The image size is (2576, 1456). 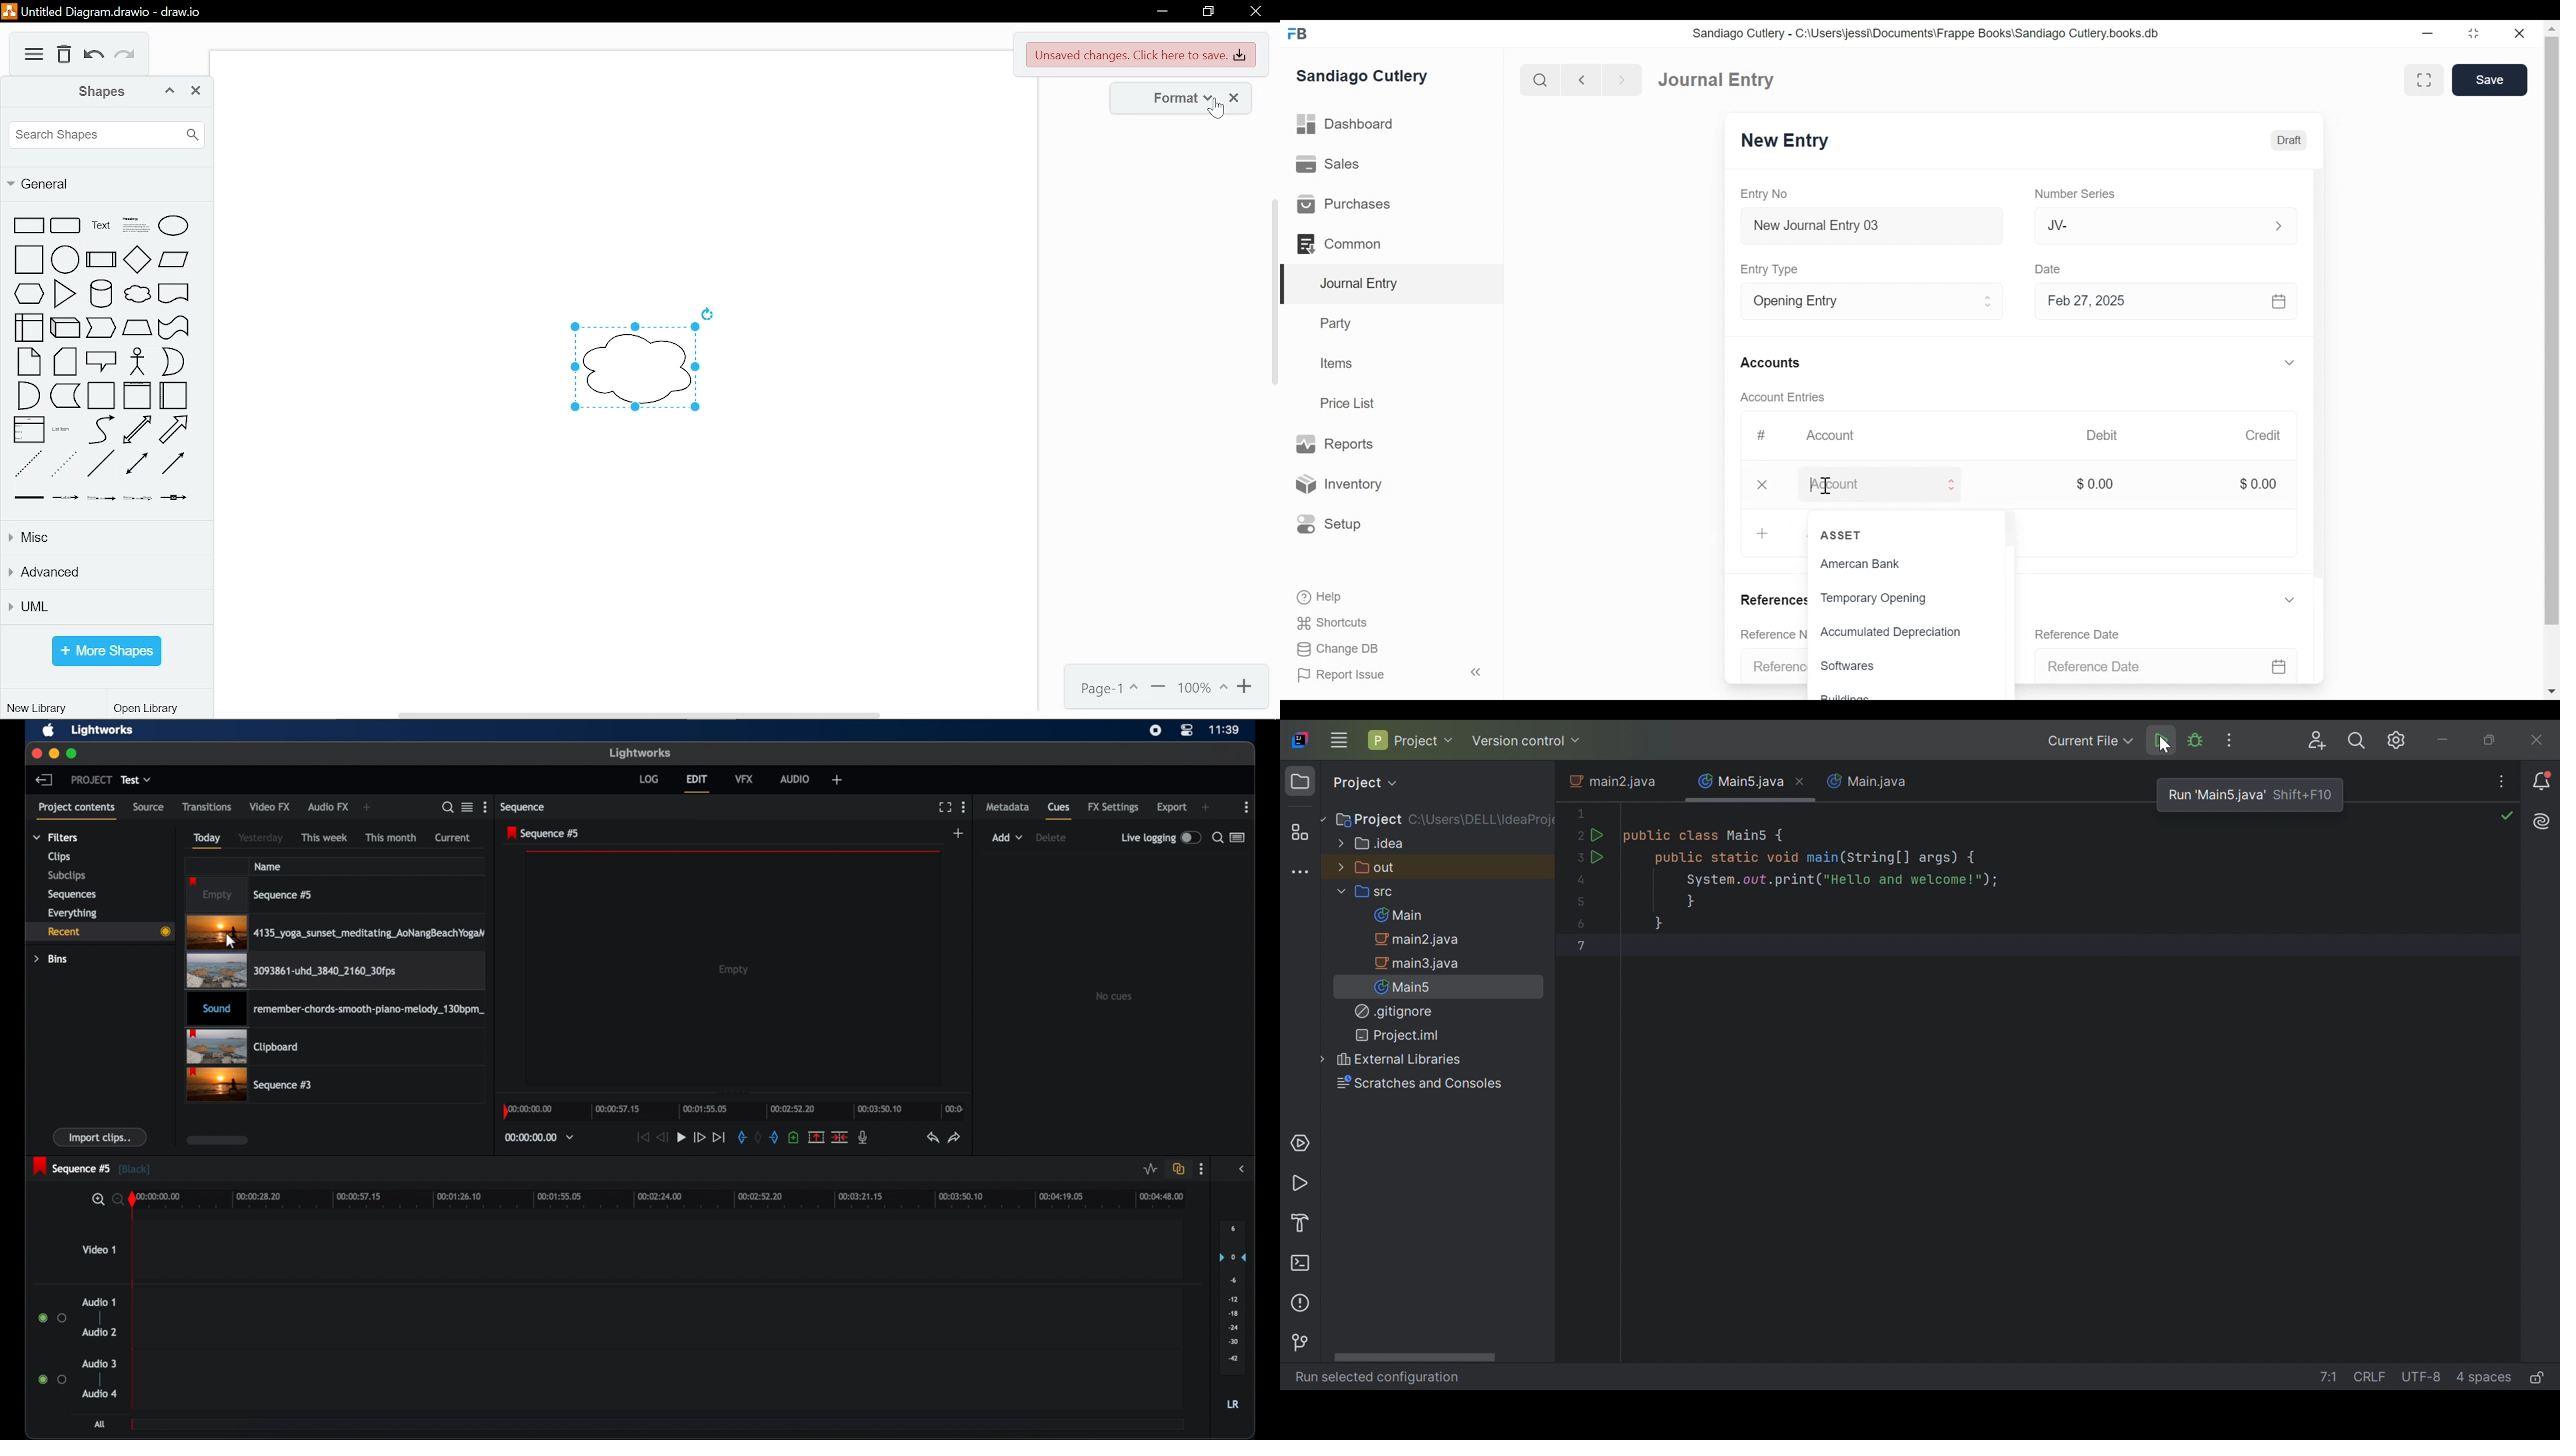 I want to click on audio 4, so click(x=97, y=1394).